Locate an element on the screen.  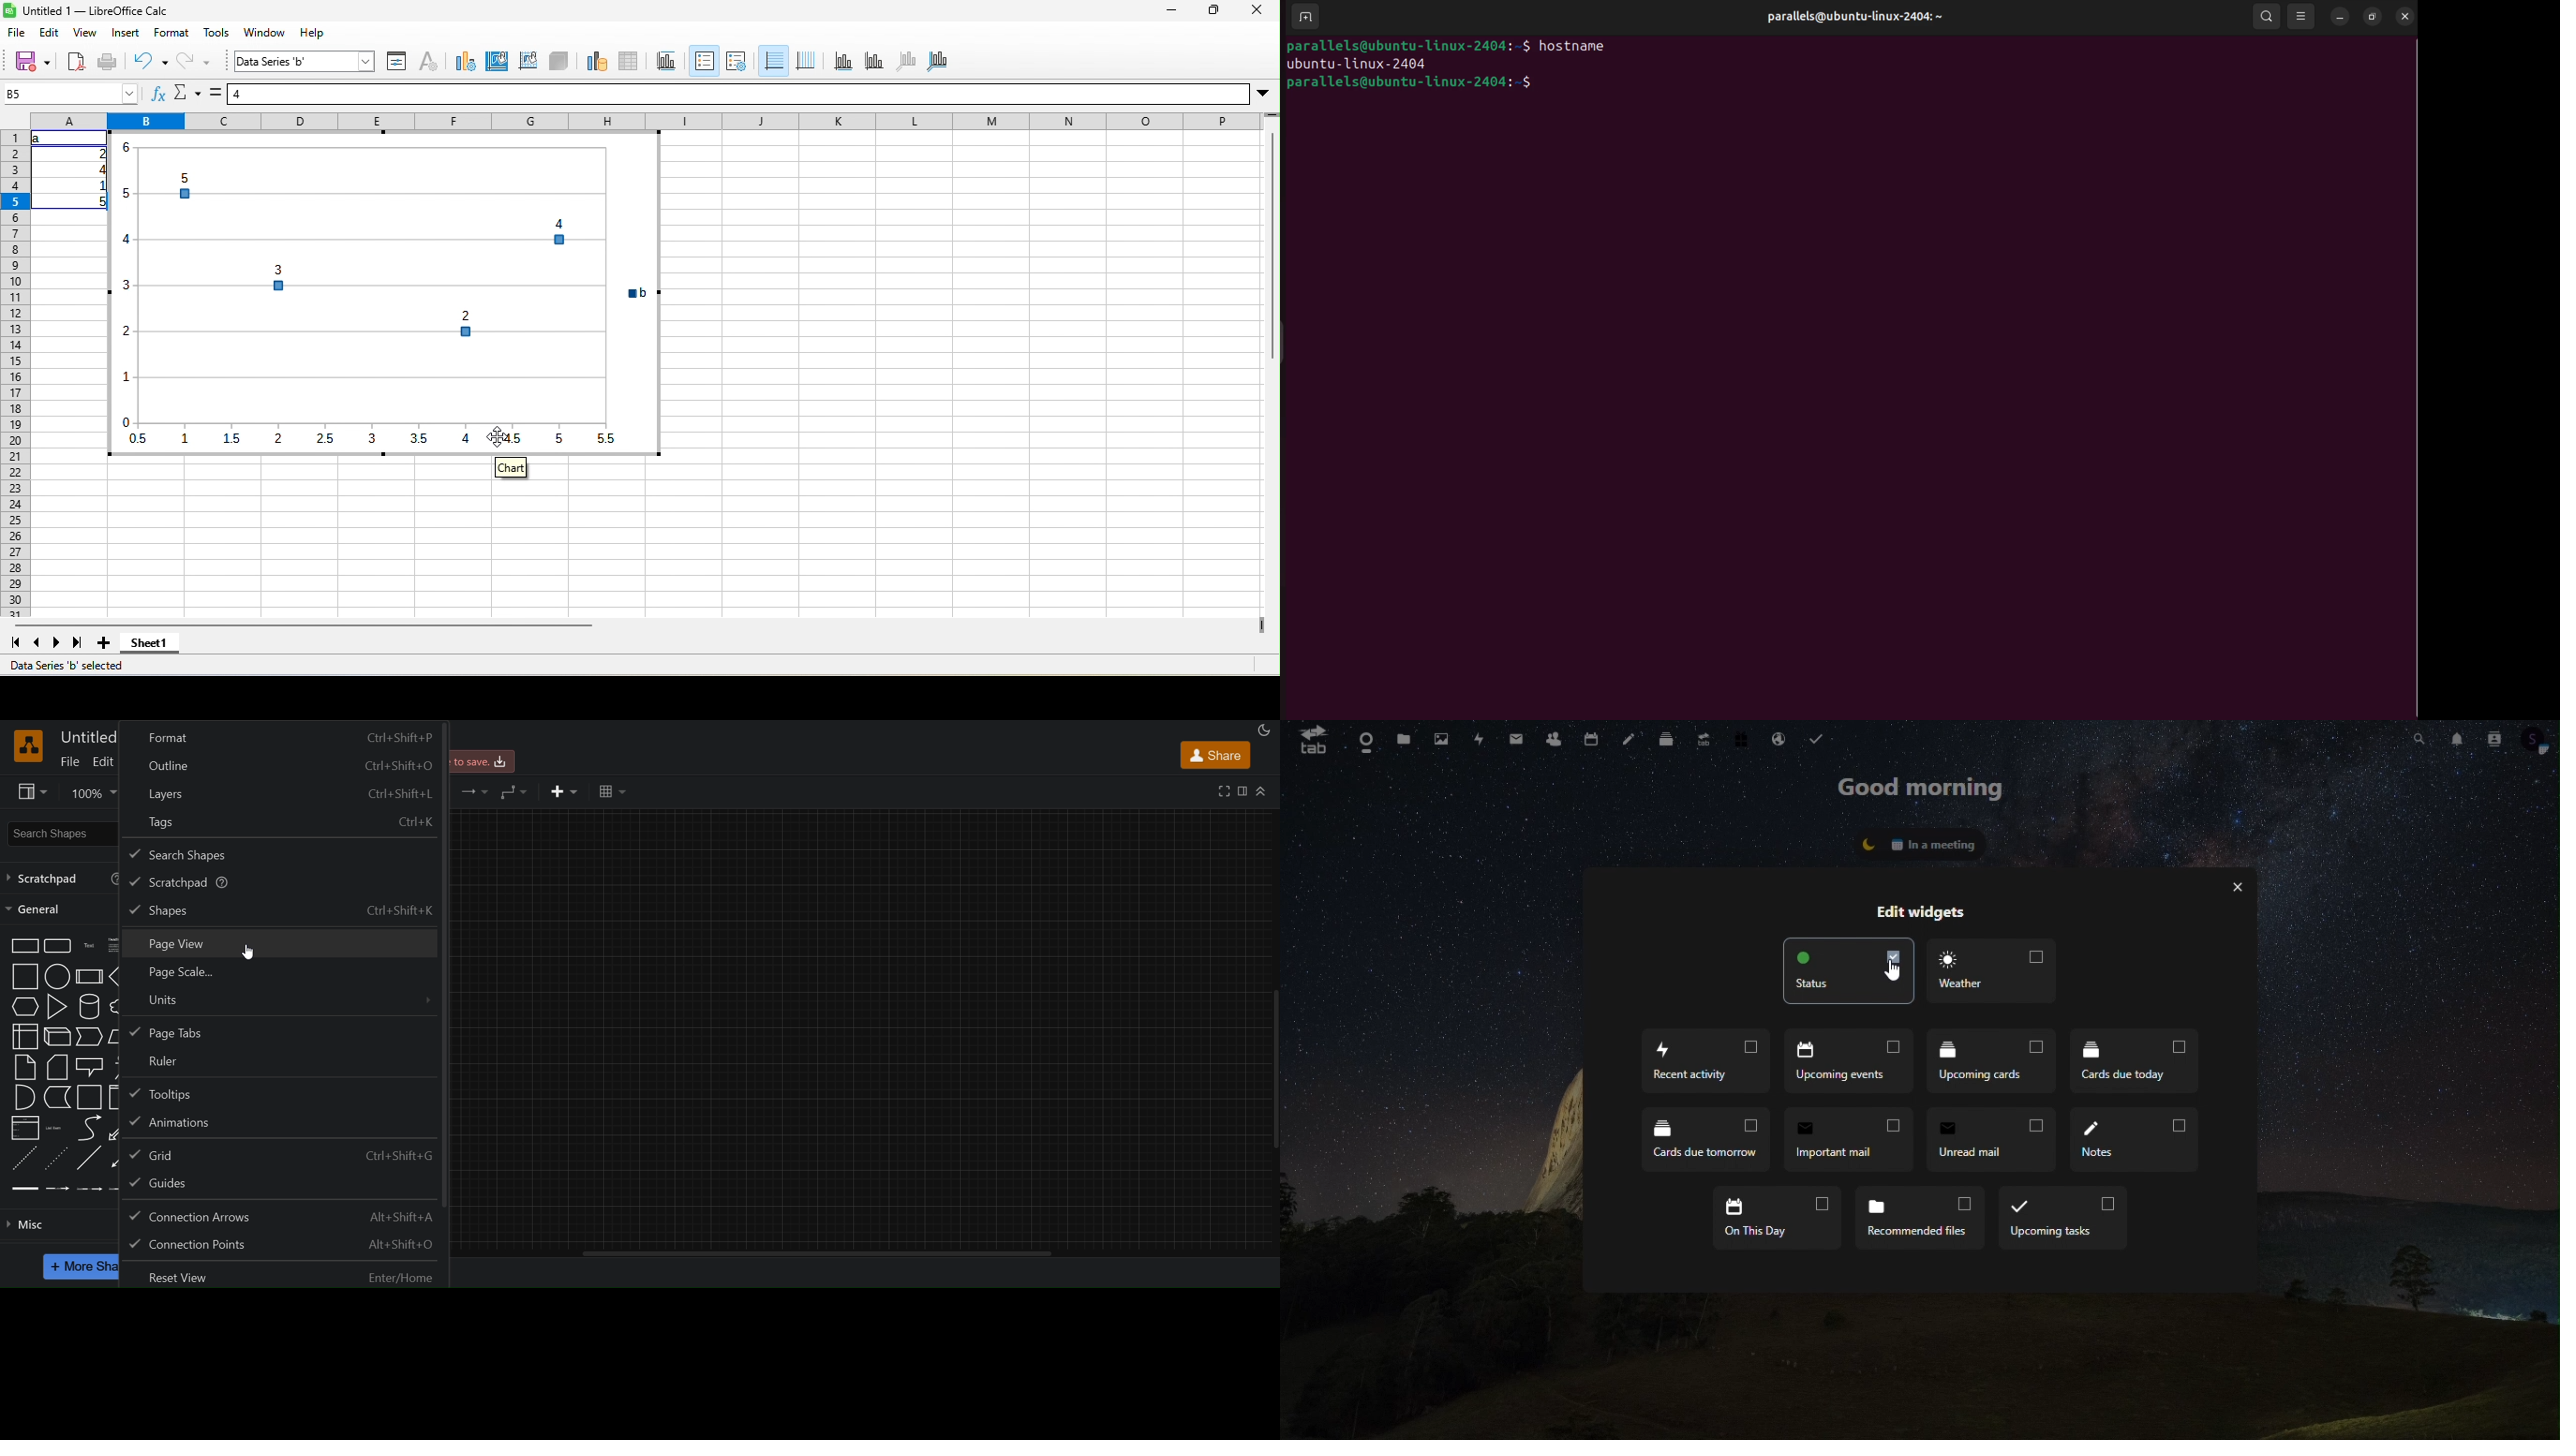
animators is located at coordinates (281, 1124).